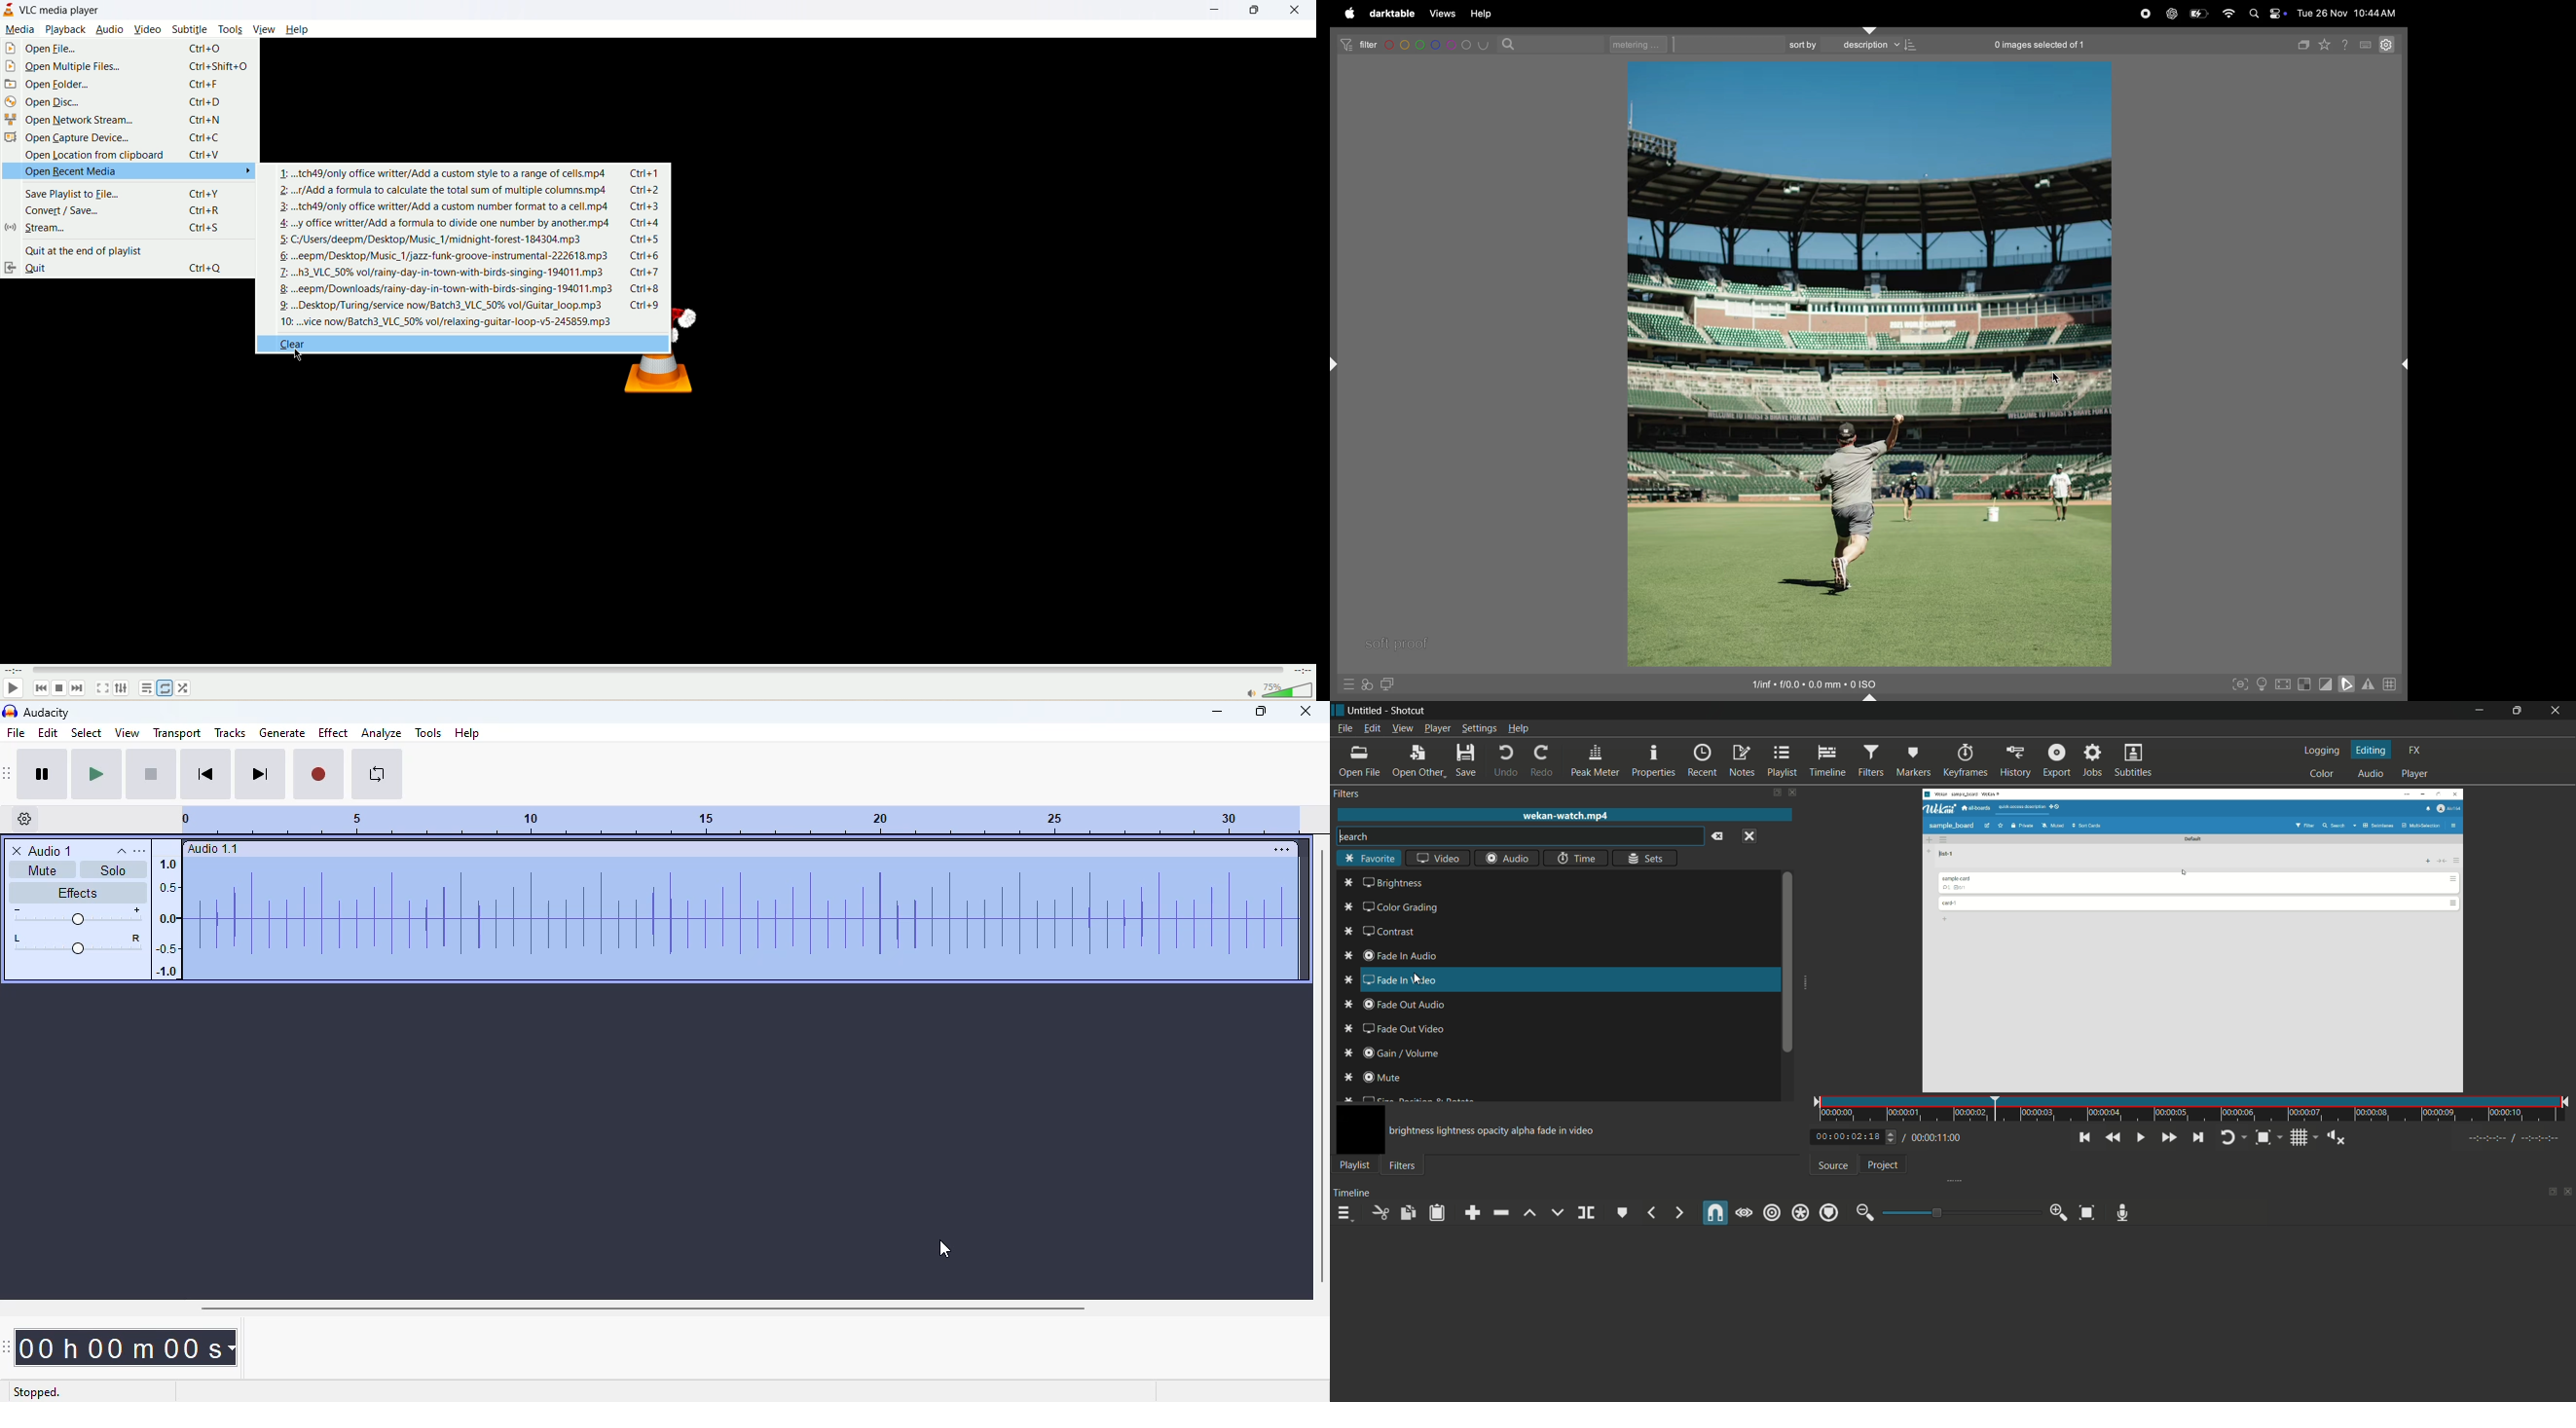  What do you see at coordinates (1752, 836) in the screenshot?
I see `close menu` at bounding box center [1752, 836].